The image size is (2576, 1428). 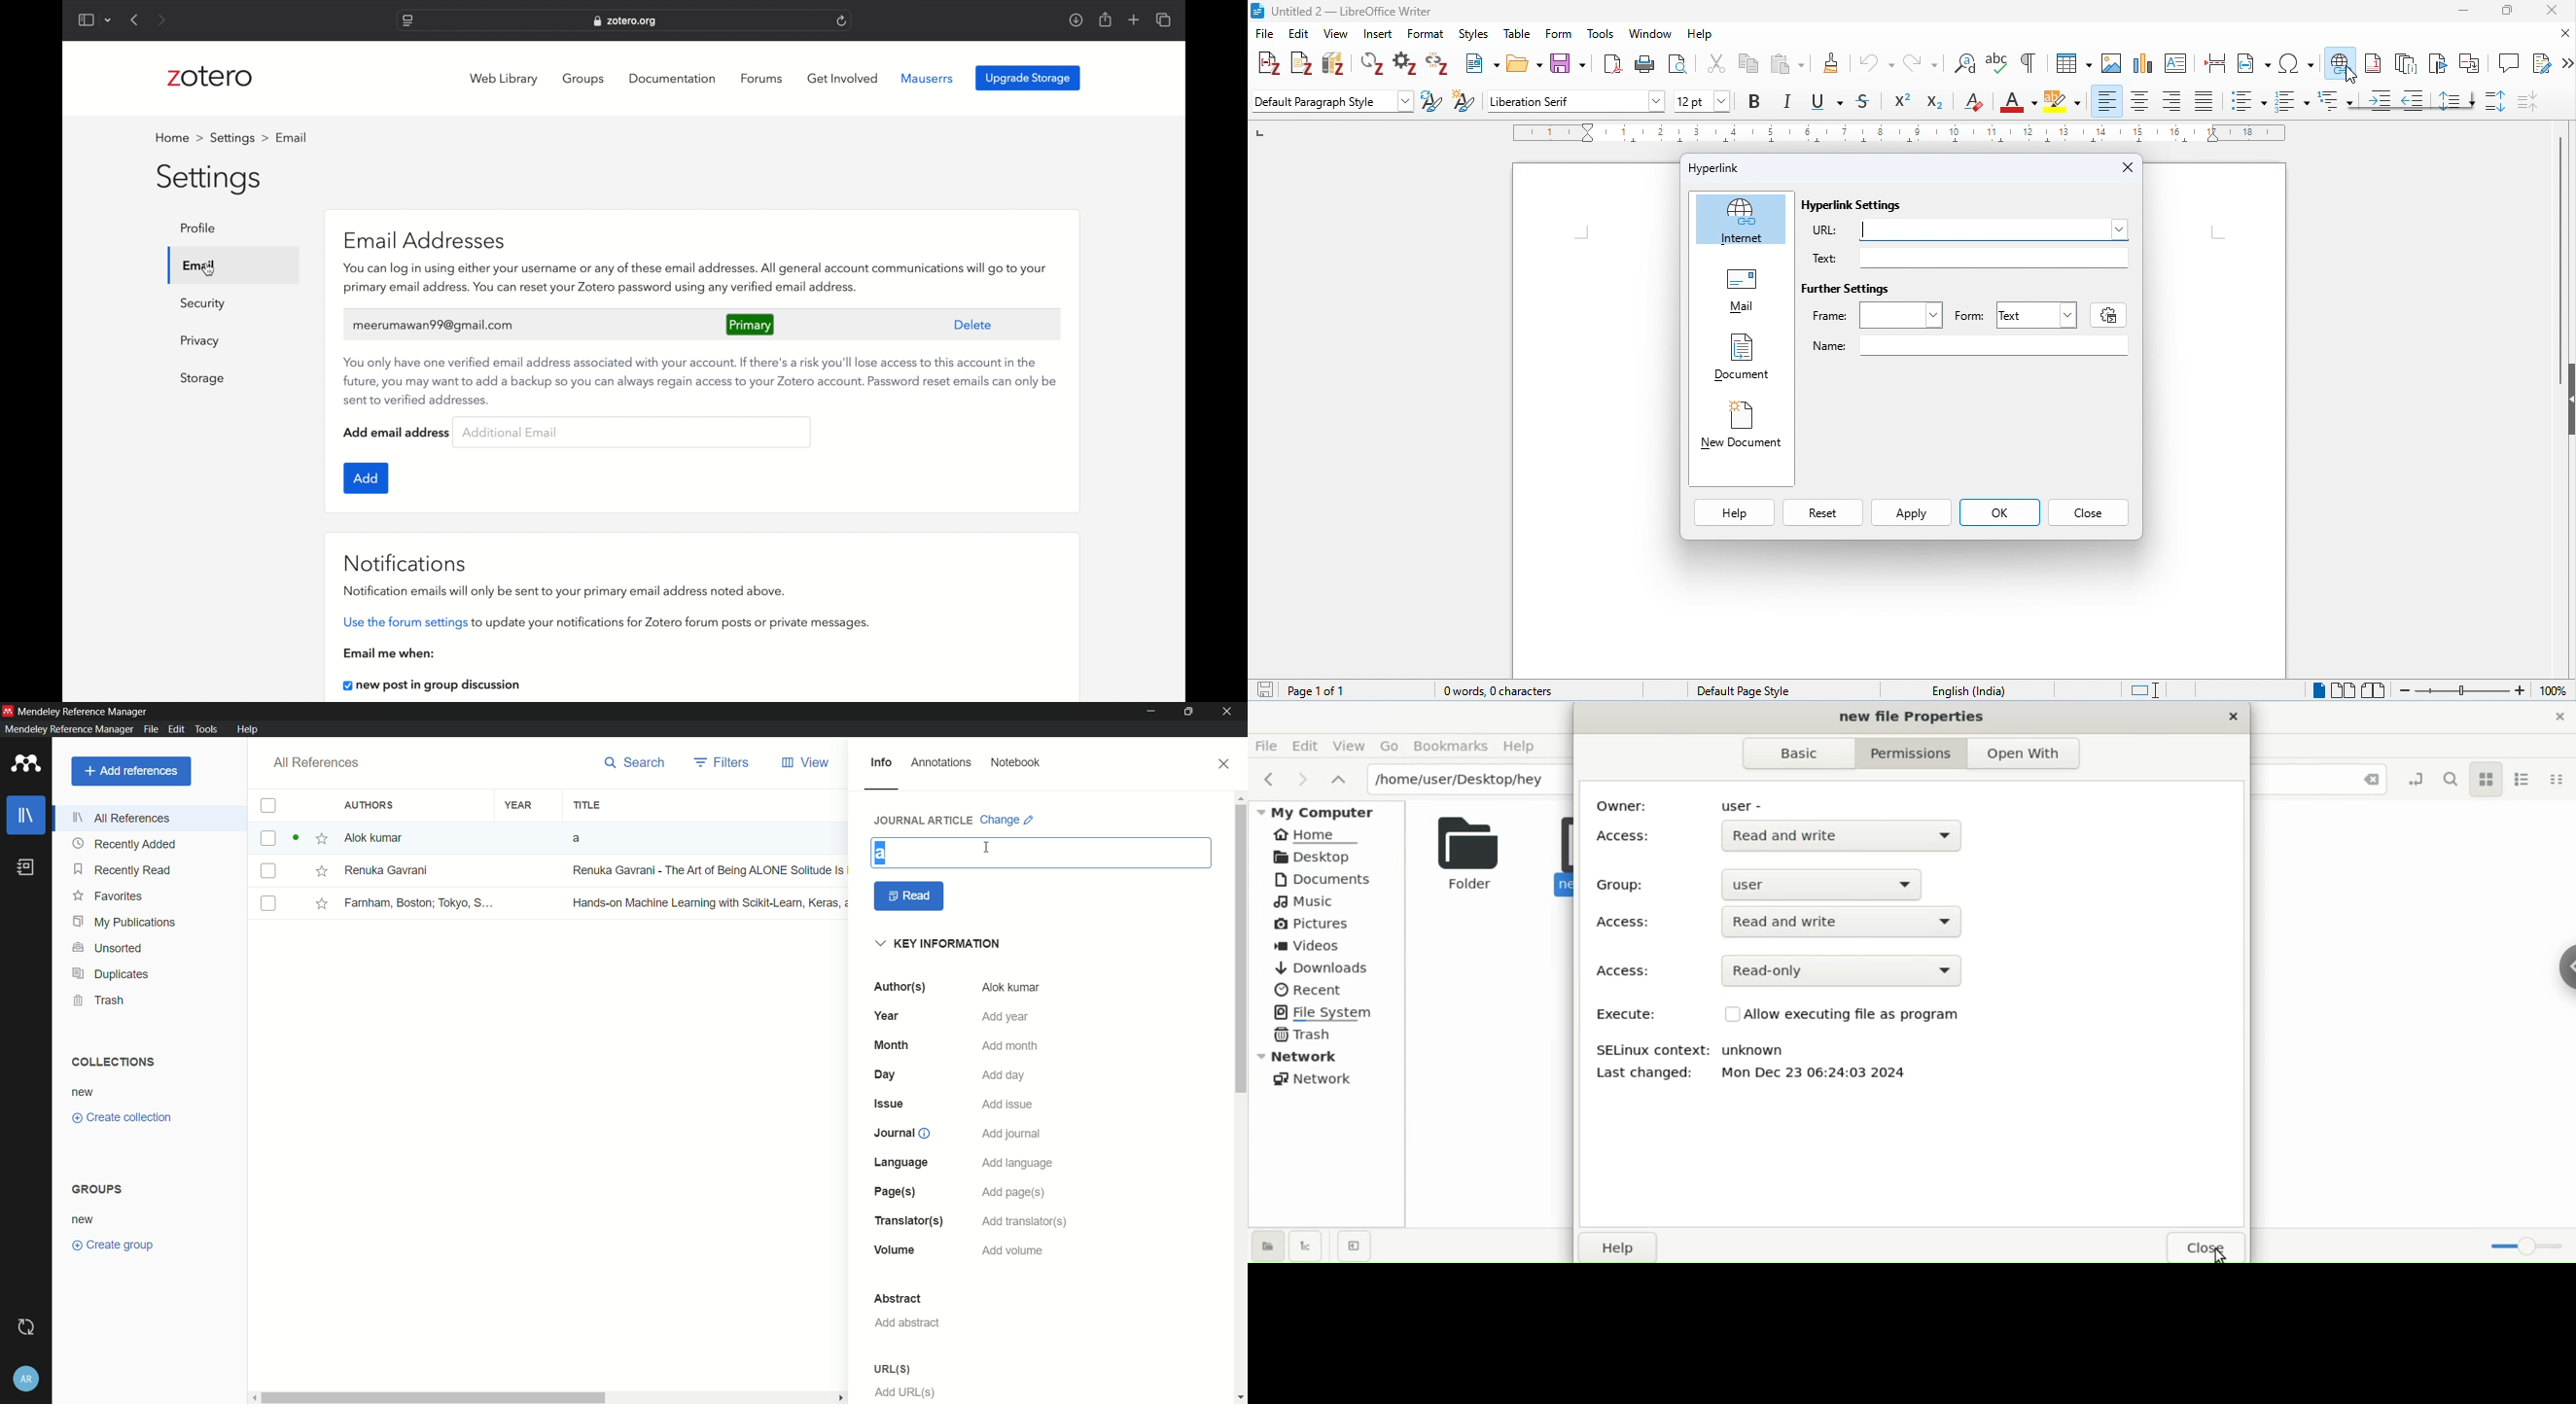 What do you see at coordinates (247, 729) in the screenshot?
I see `help menu` at bounding box center [247, 729].